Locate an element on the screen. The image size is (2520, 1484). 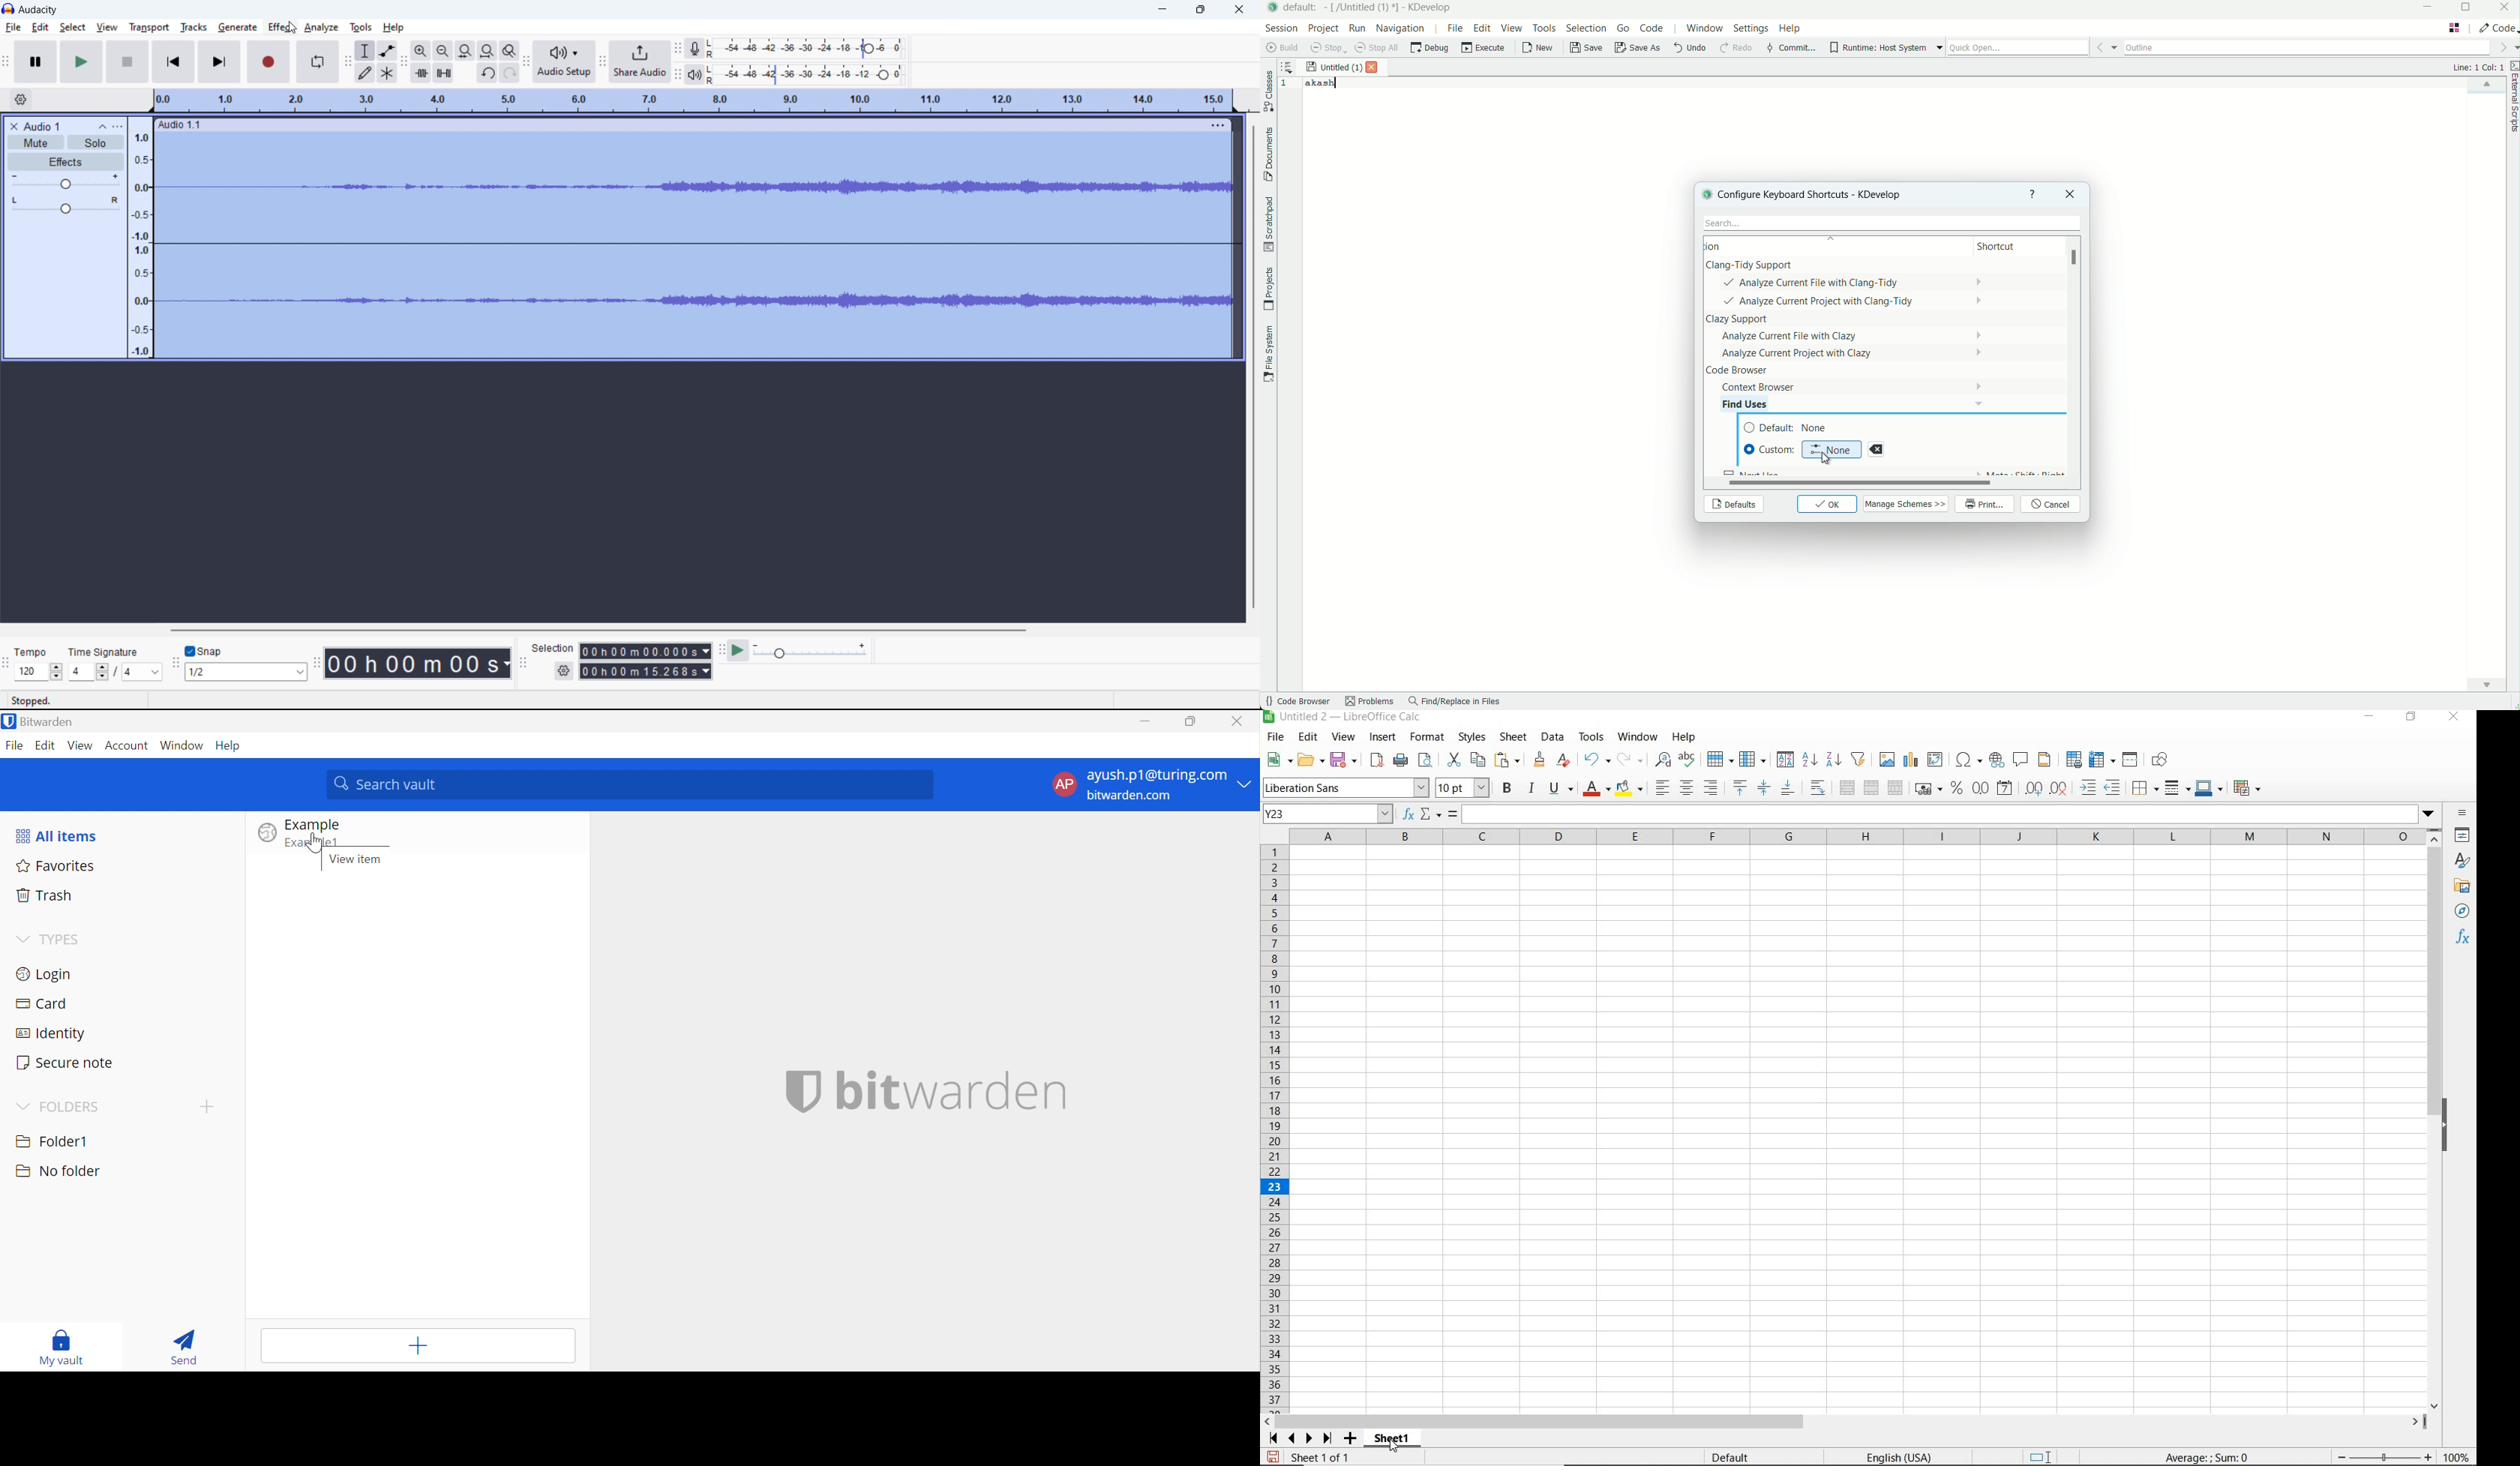
SCROLLBAR is located at coordinates (2436, 1120).